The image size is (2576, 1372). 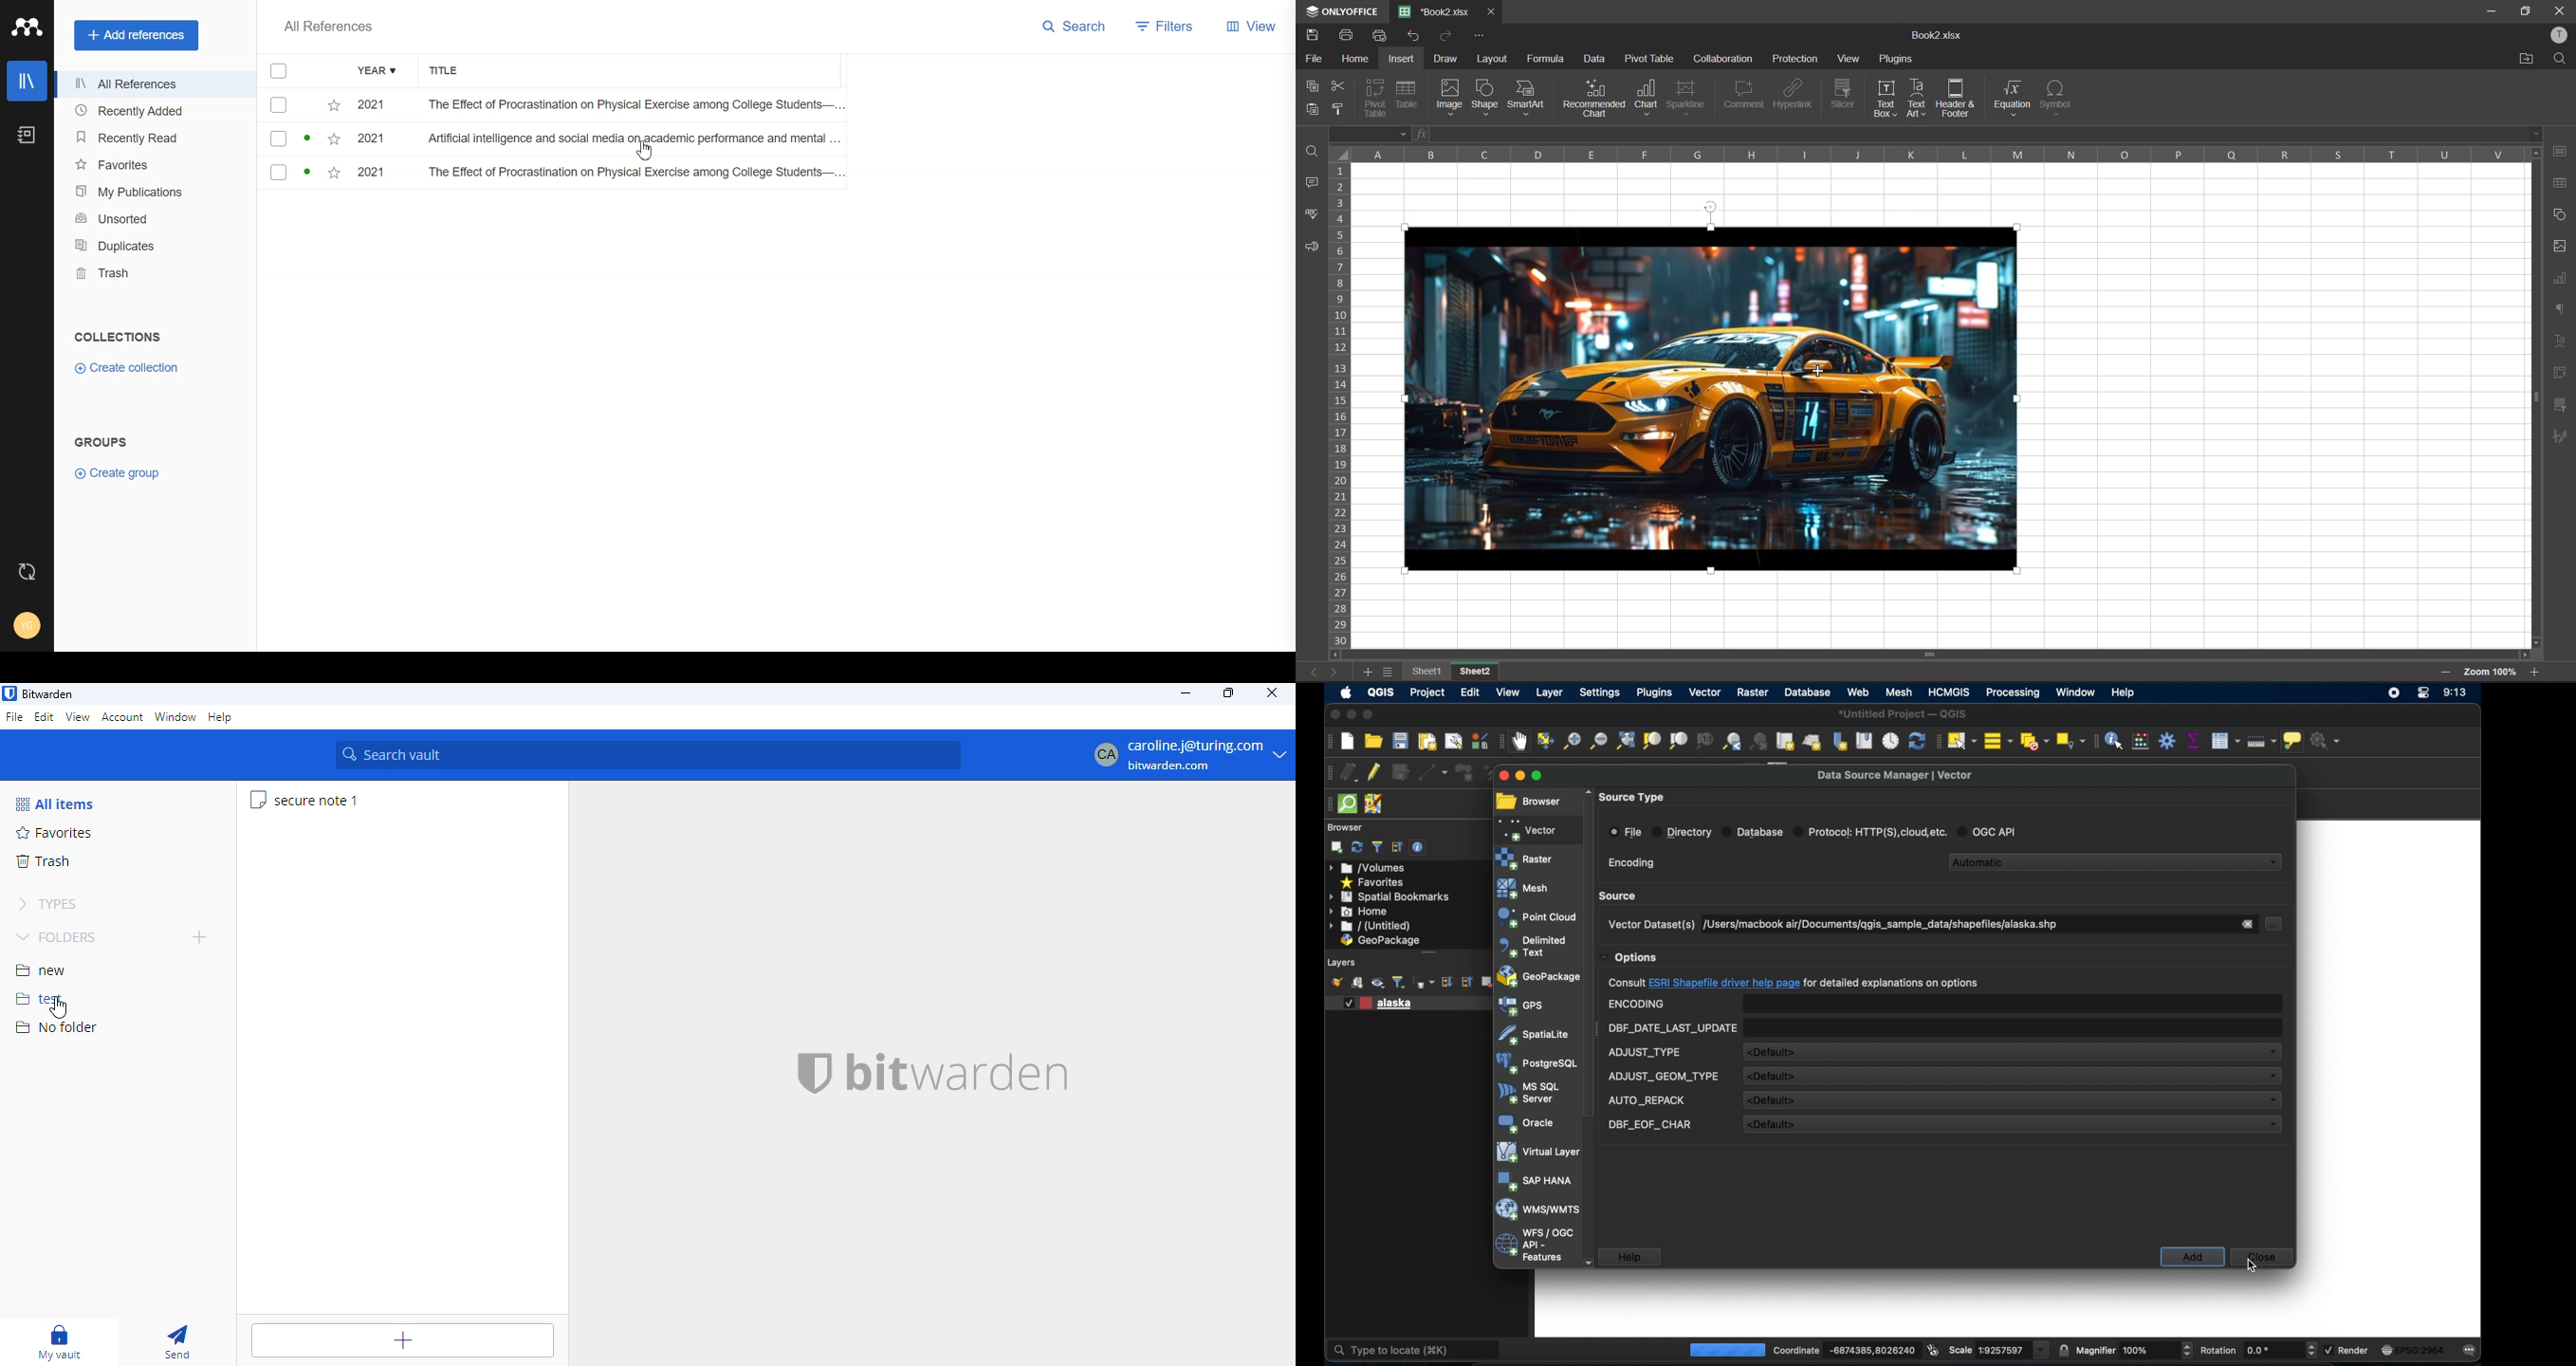 I want to click on comments, so click(x=1313, y=186).